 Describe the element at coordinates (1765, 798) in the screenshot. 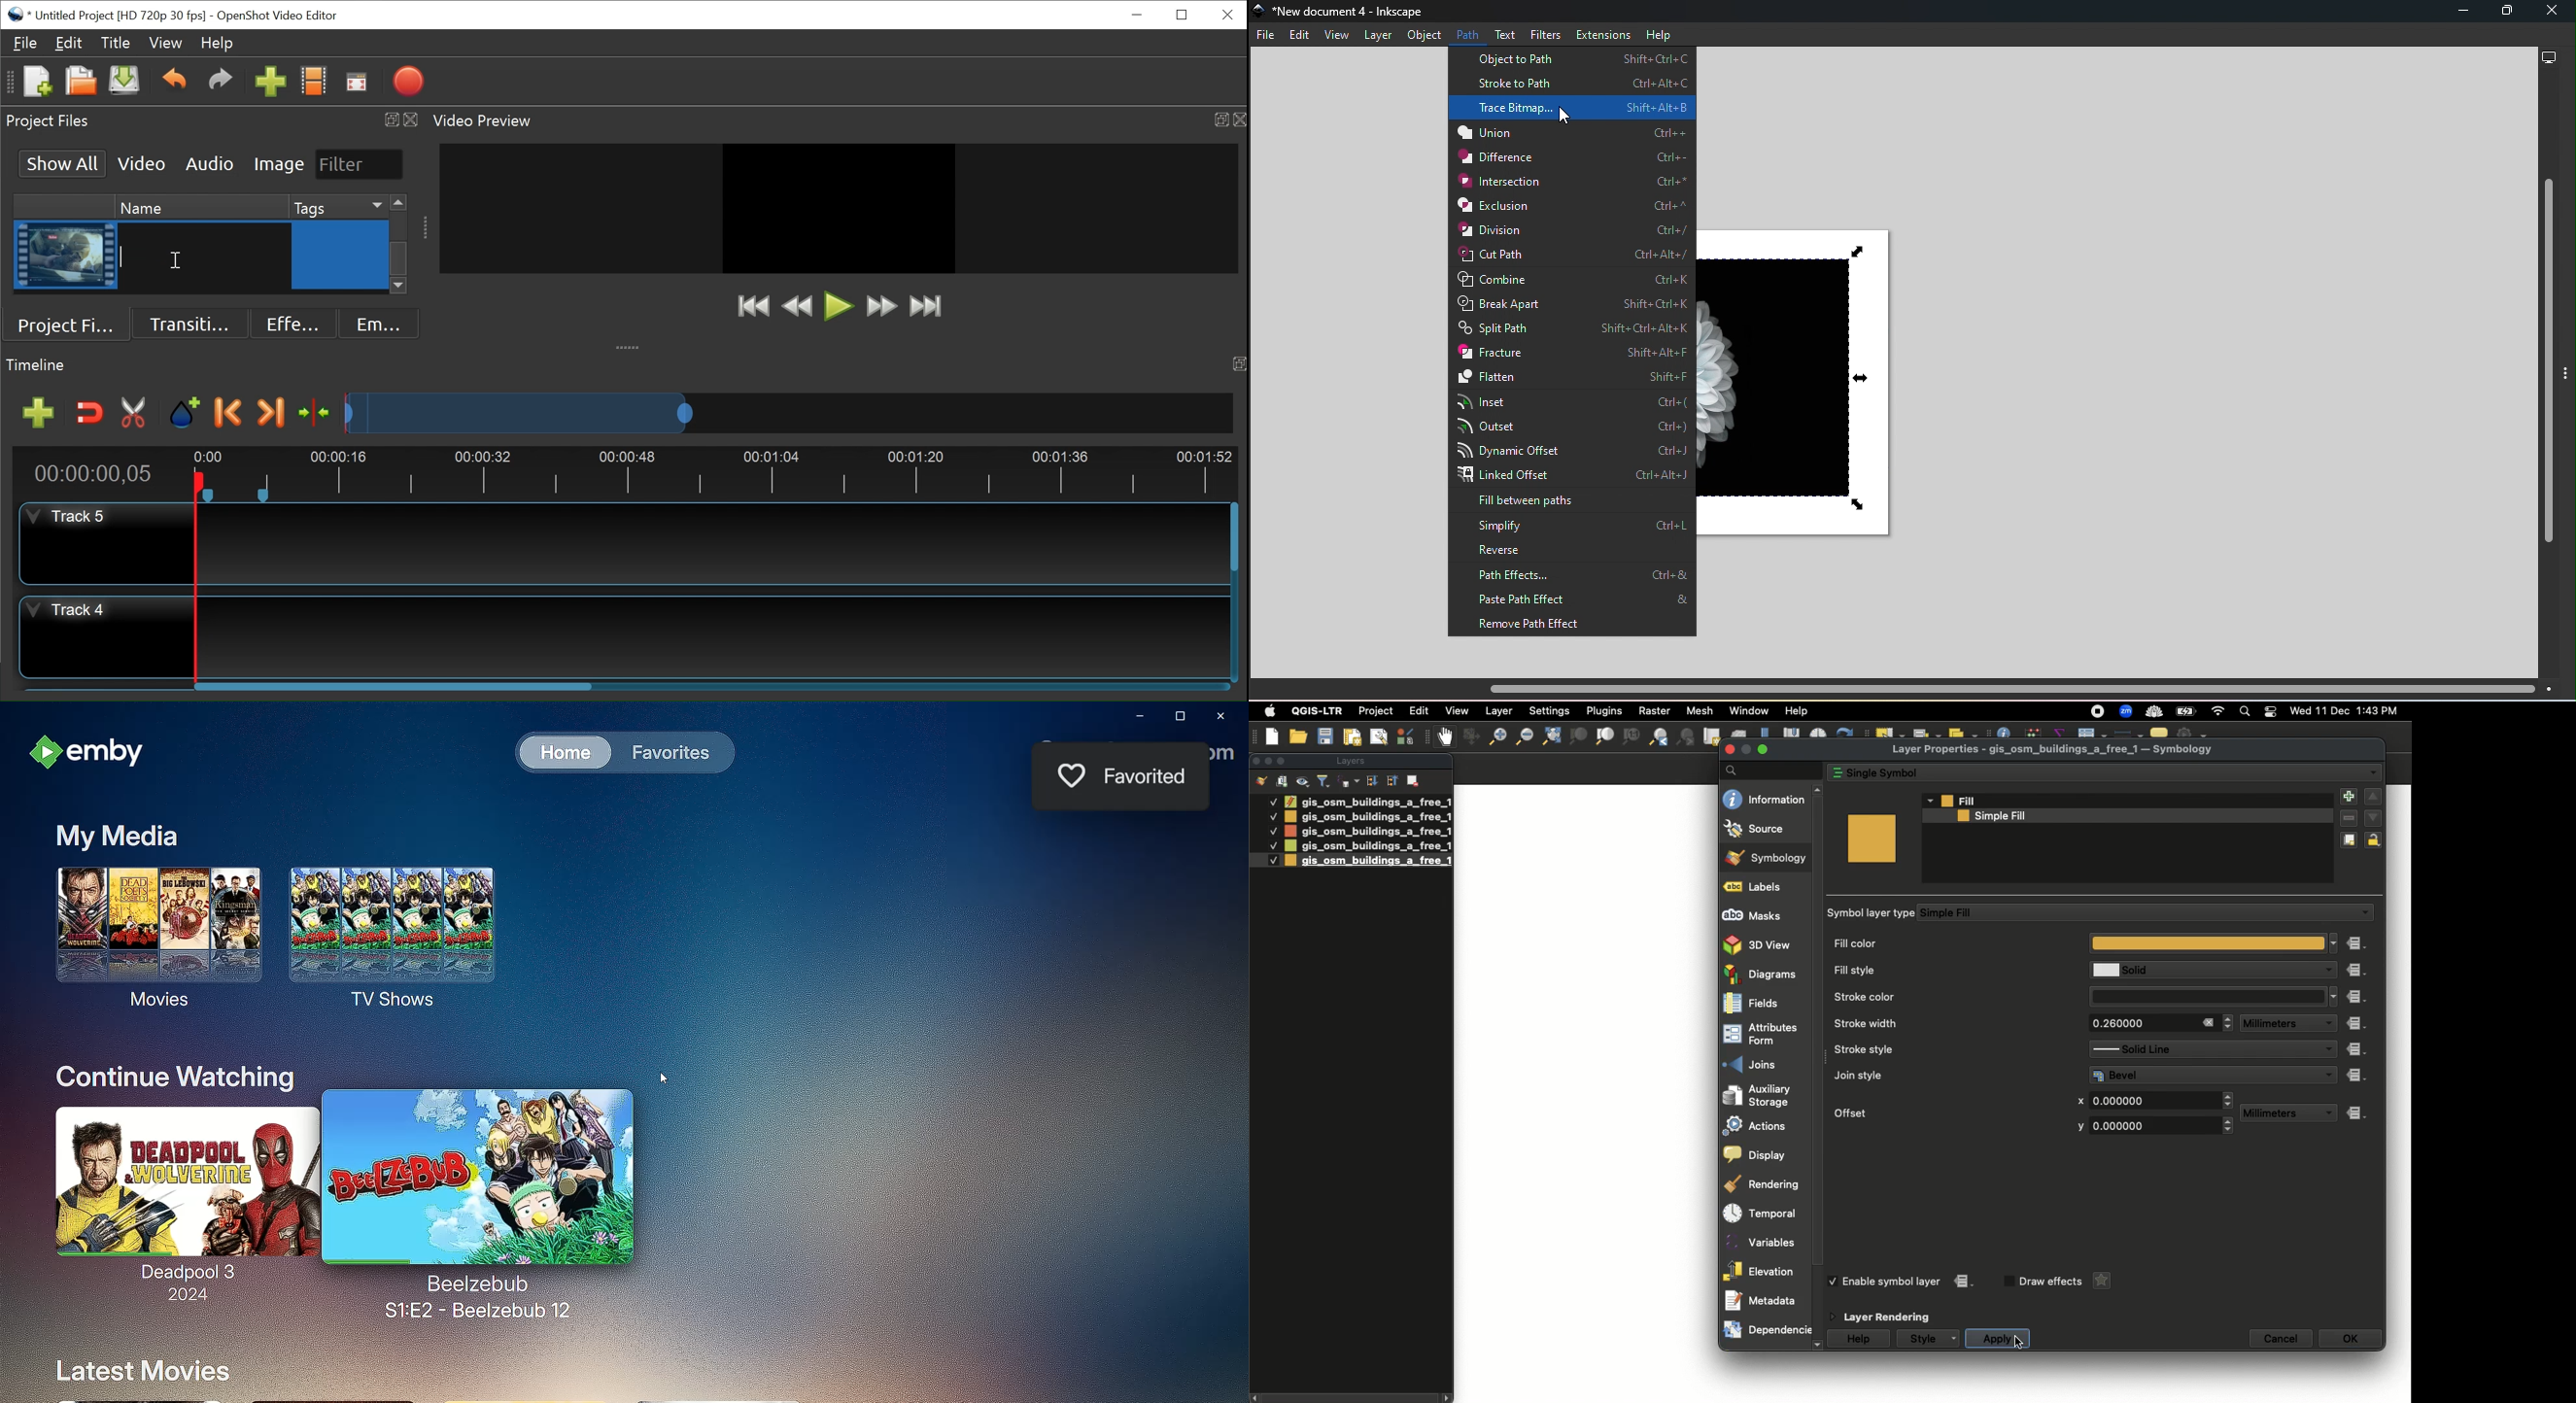

I see `Information` at that location.